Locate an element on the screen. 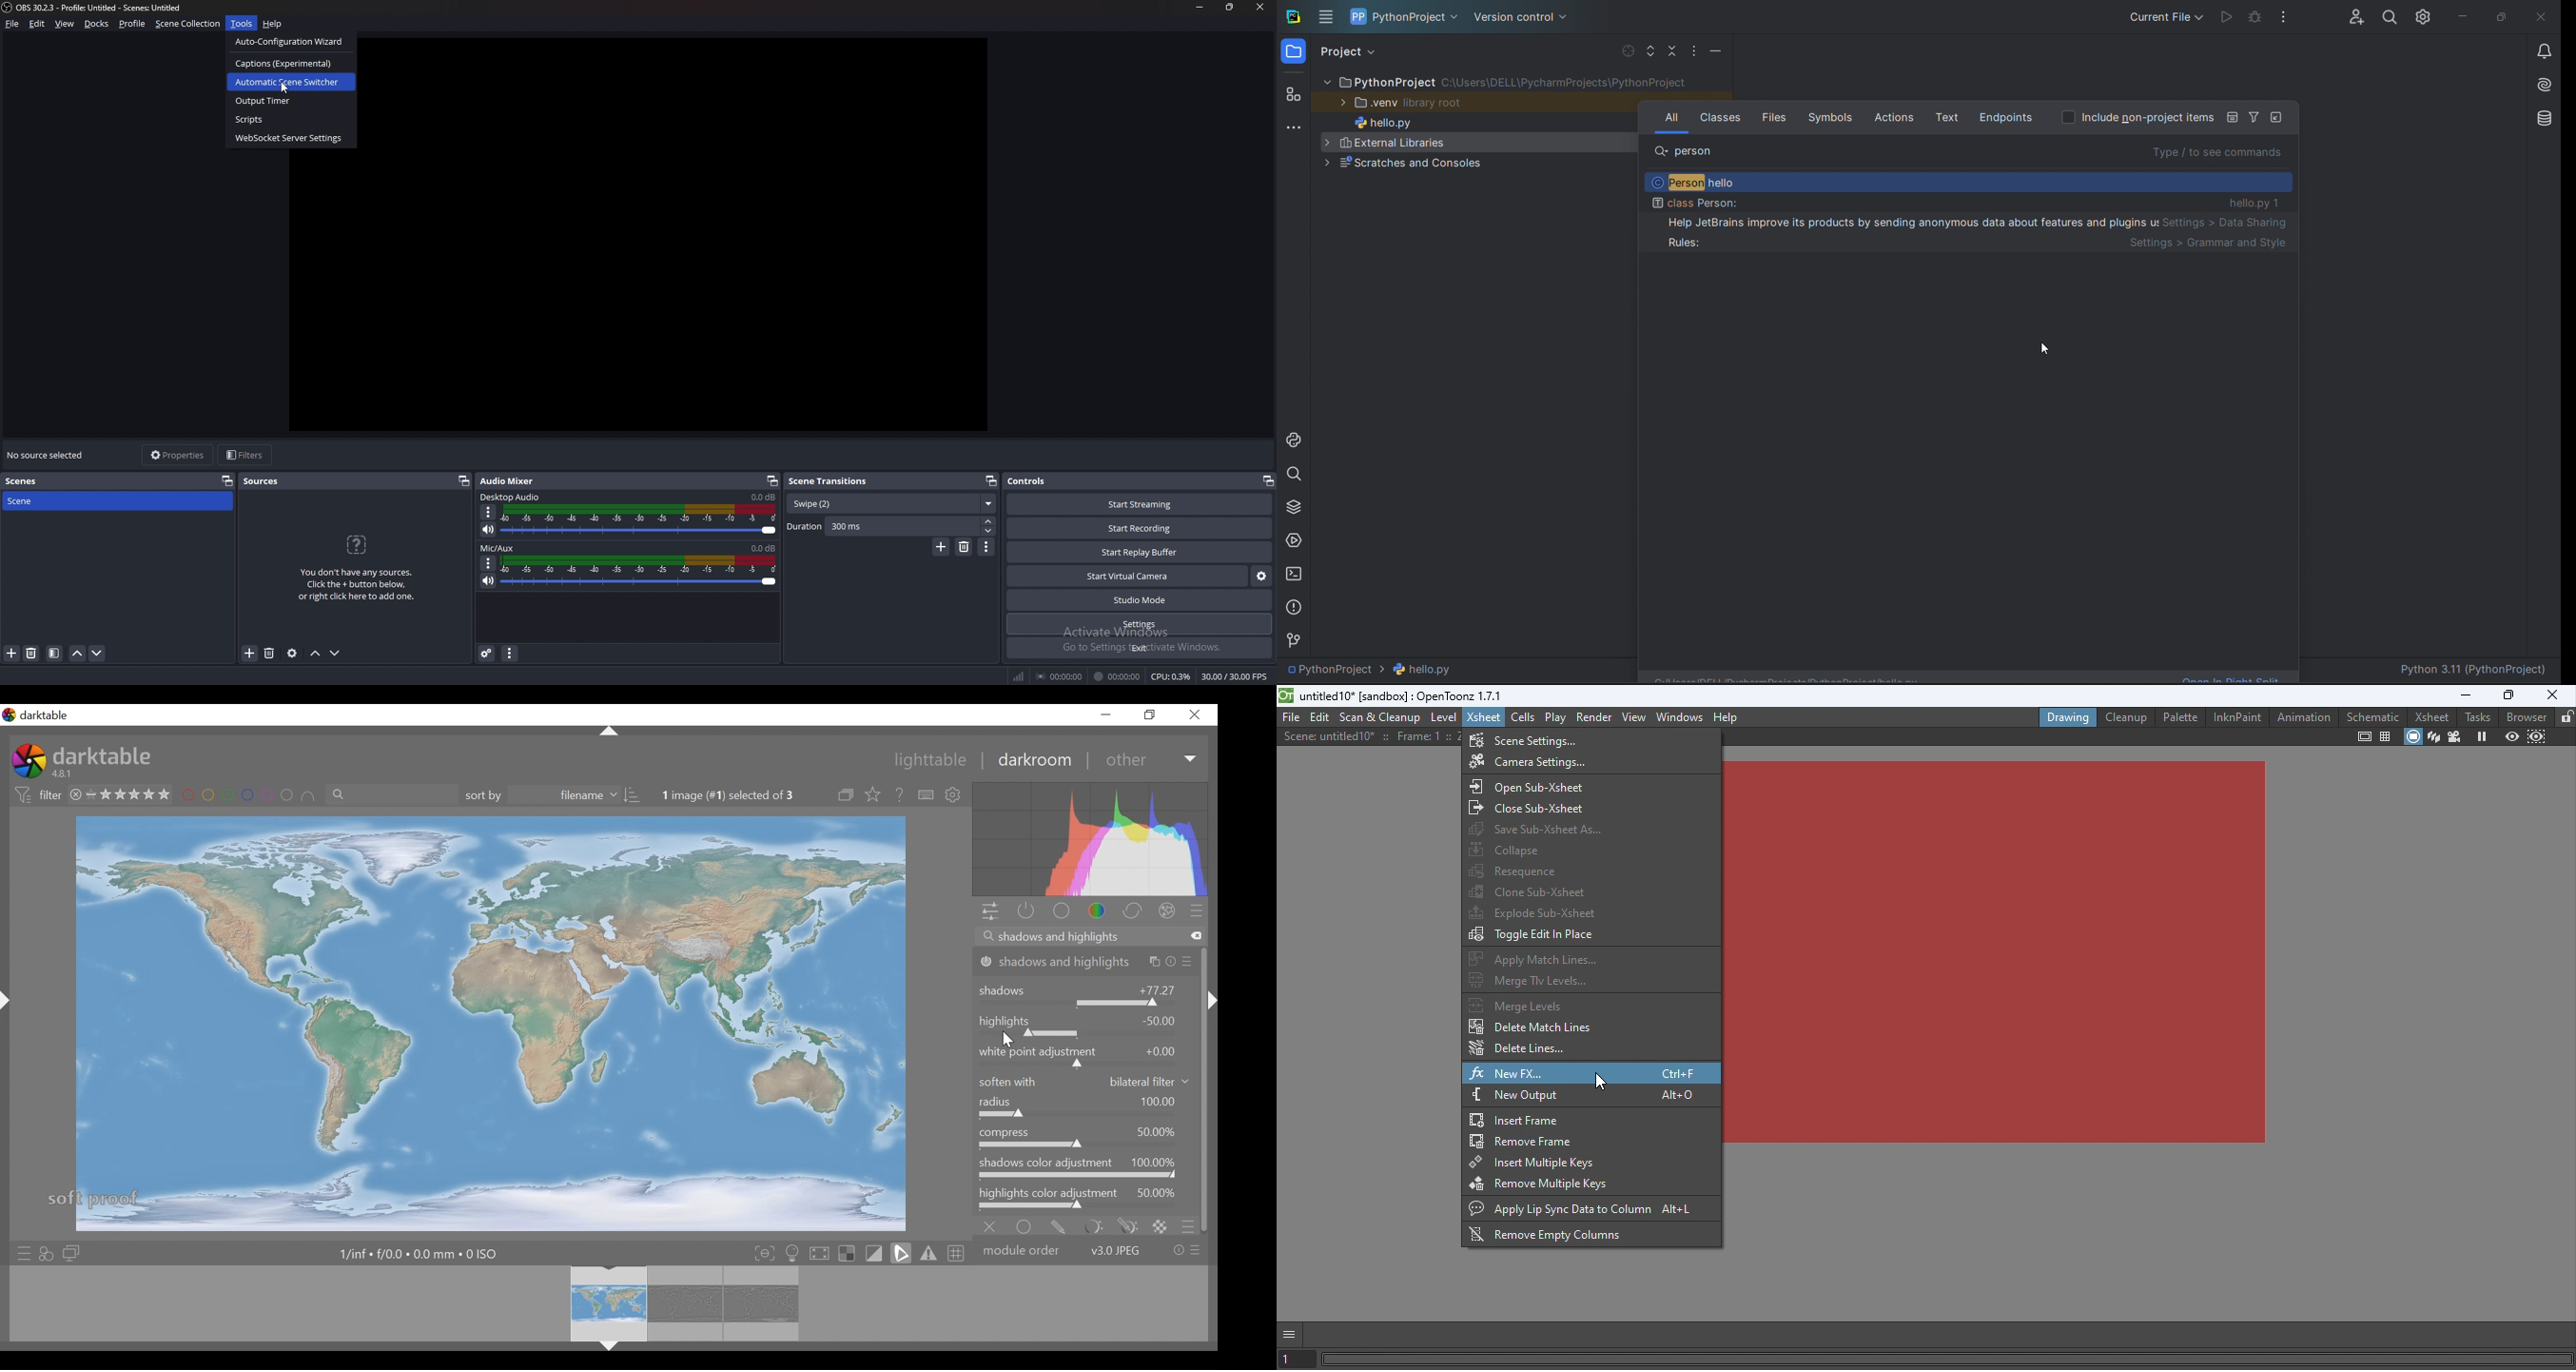 Image resolution: width=2576 pixels, height=1372 pixels. display a second darkroom image is located at coordinates (70, 1253).